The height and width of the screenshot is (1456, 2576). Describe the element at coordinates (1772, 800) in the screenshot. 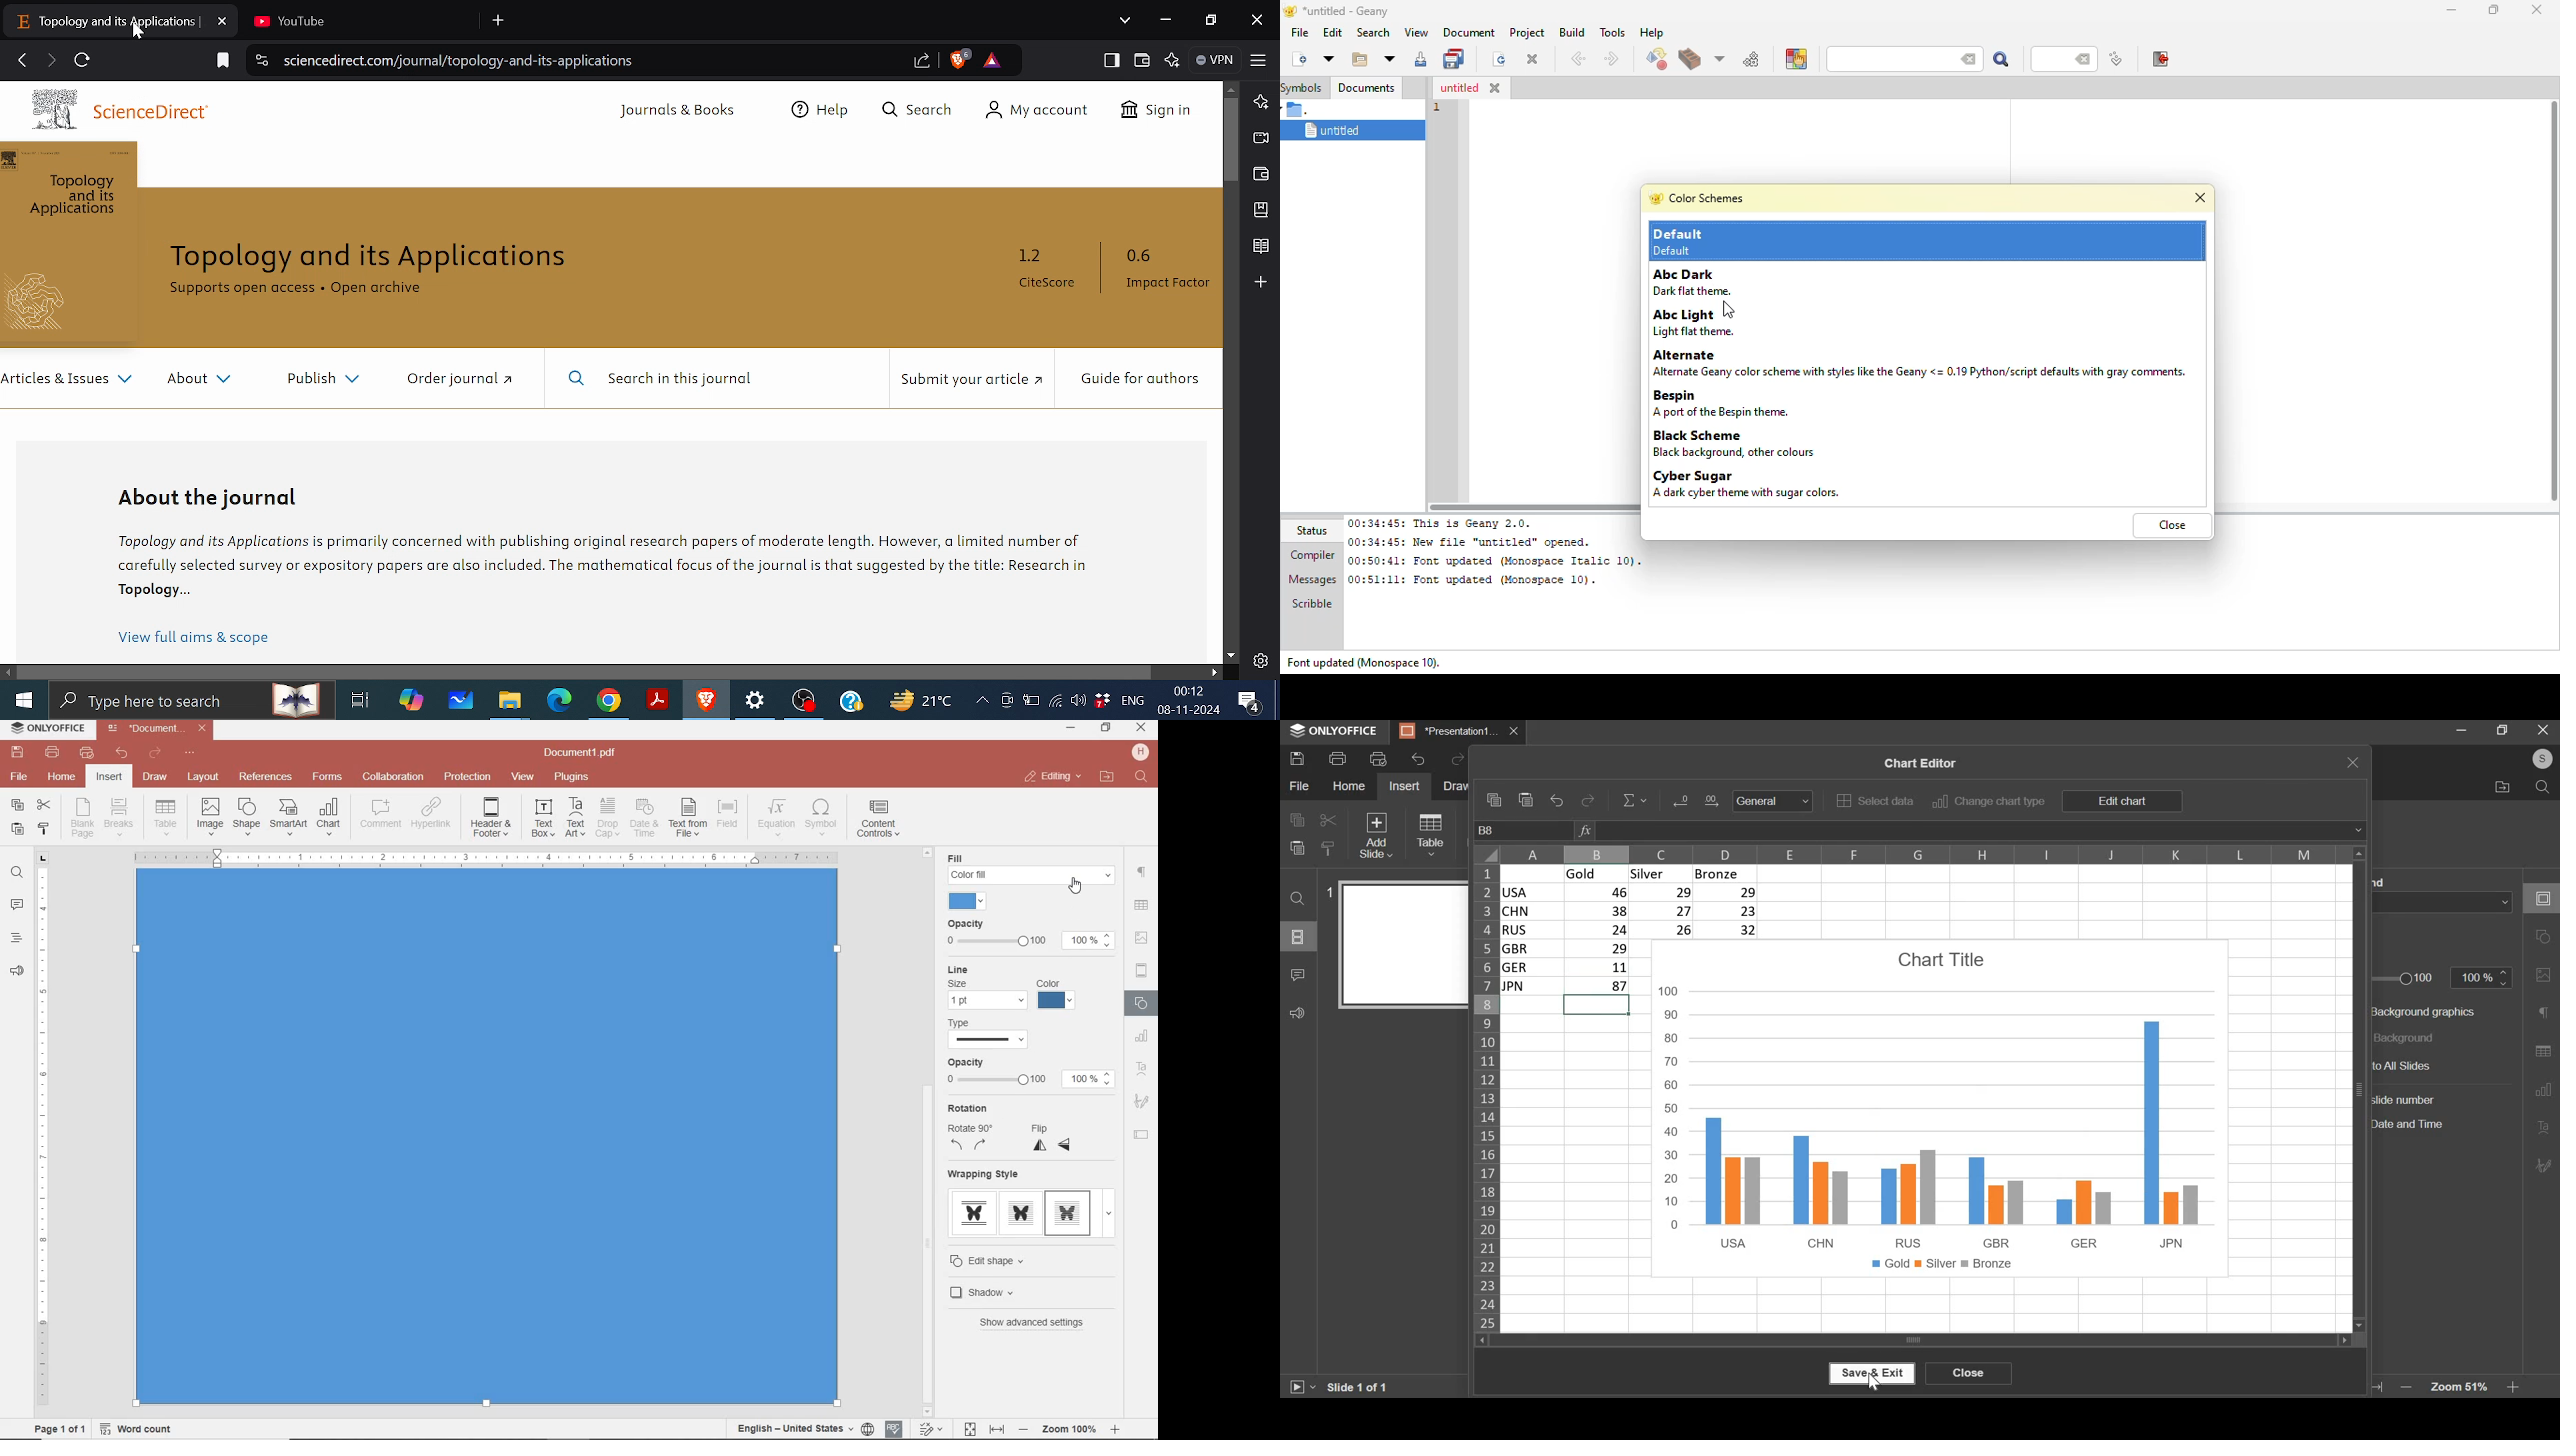

I see `General` at that location.